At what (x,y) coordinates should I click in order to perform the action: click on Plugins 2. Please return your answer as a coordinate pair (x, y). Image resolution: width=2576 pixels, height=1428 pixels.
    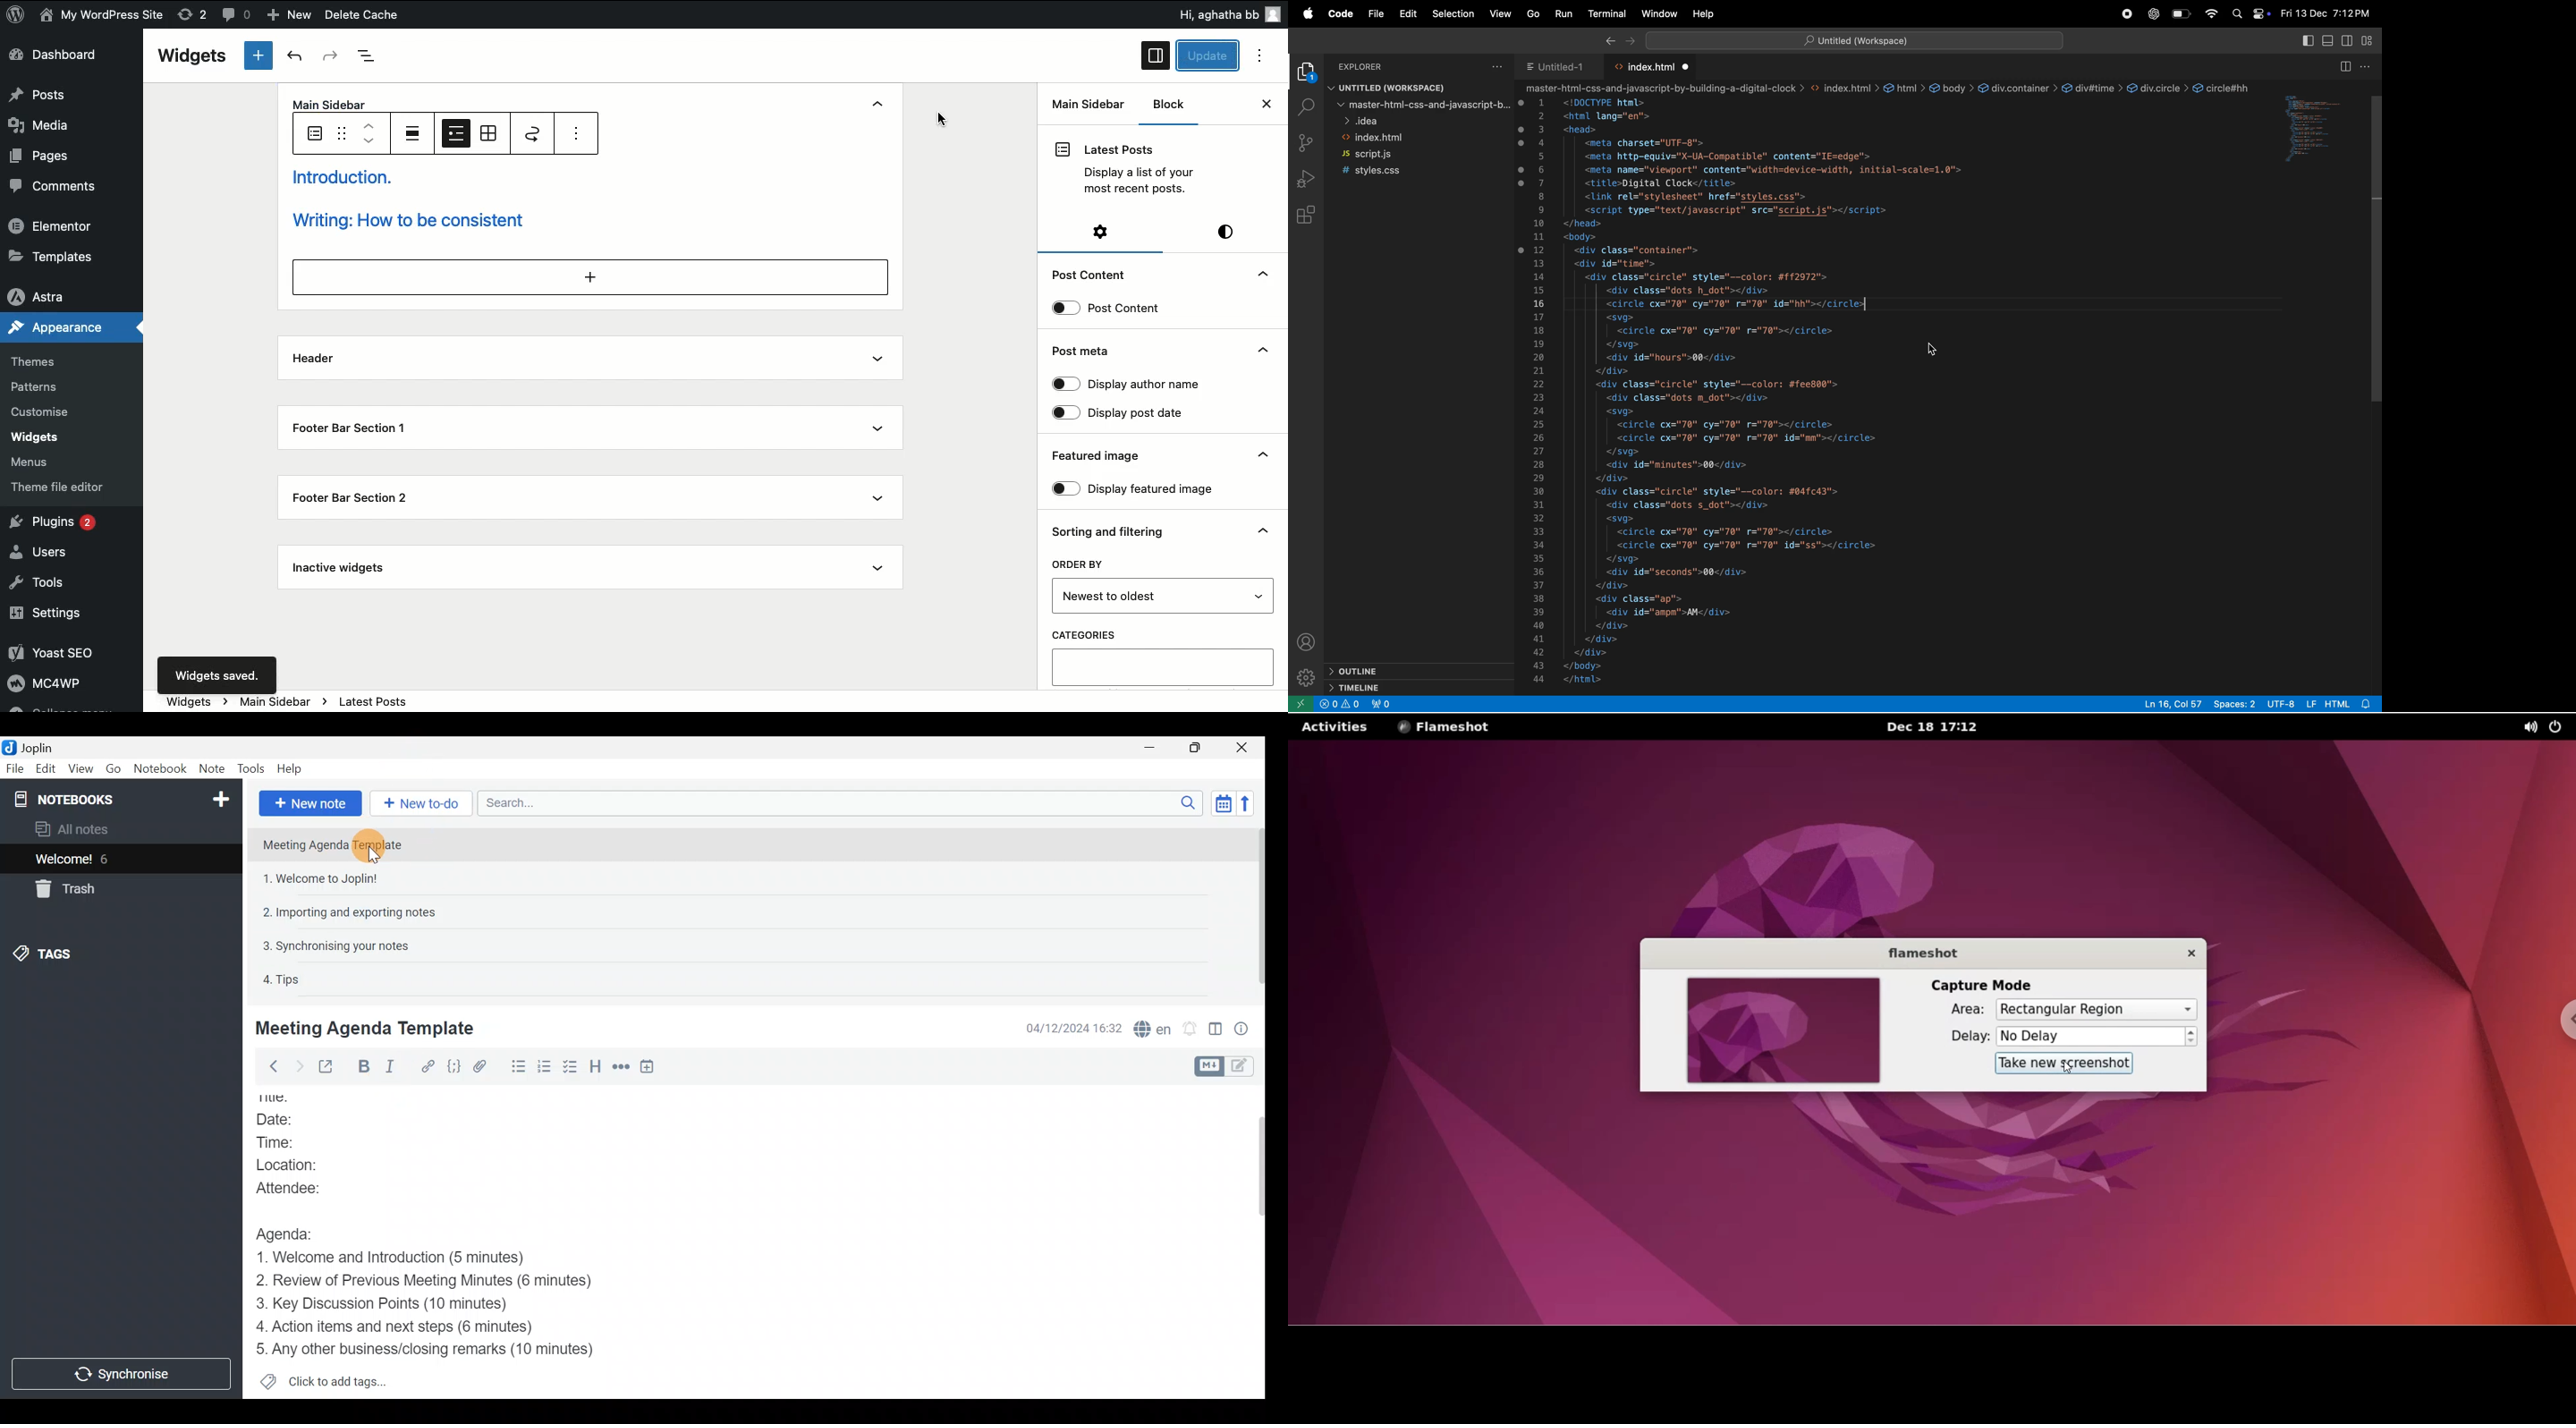
    Looking at the image, I should click on (54, 520).